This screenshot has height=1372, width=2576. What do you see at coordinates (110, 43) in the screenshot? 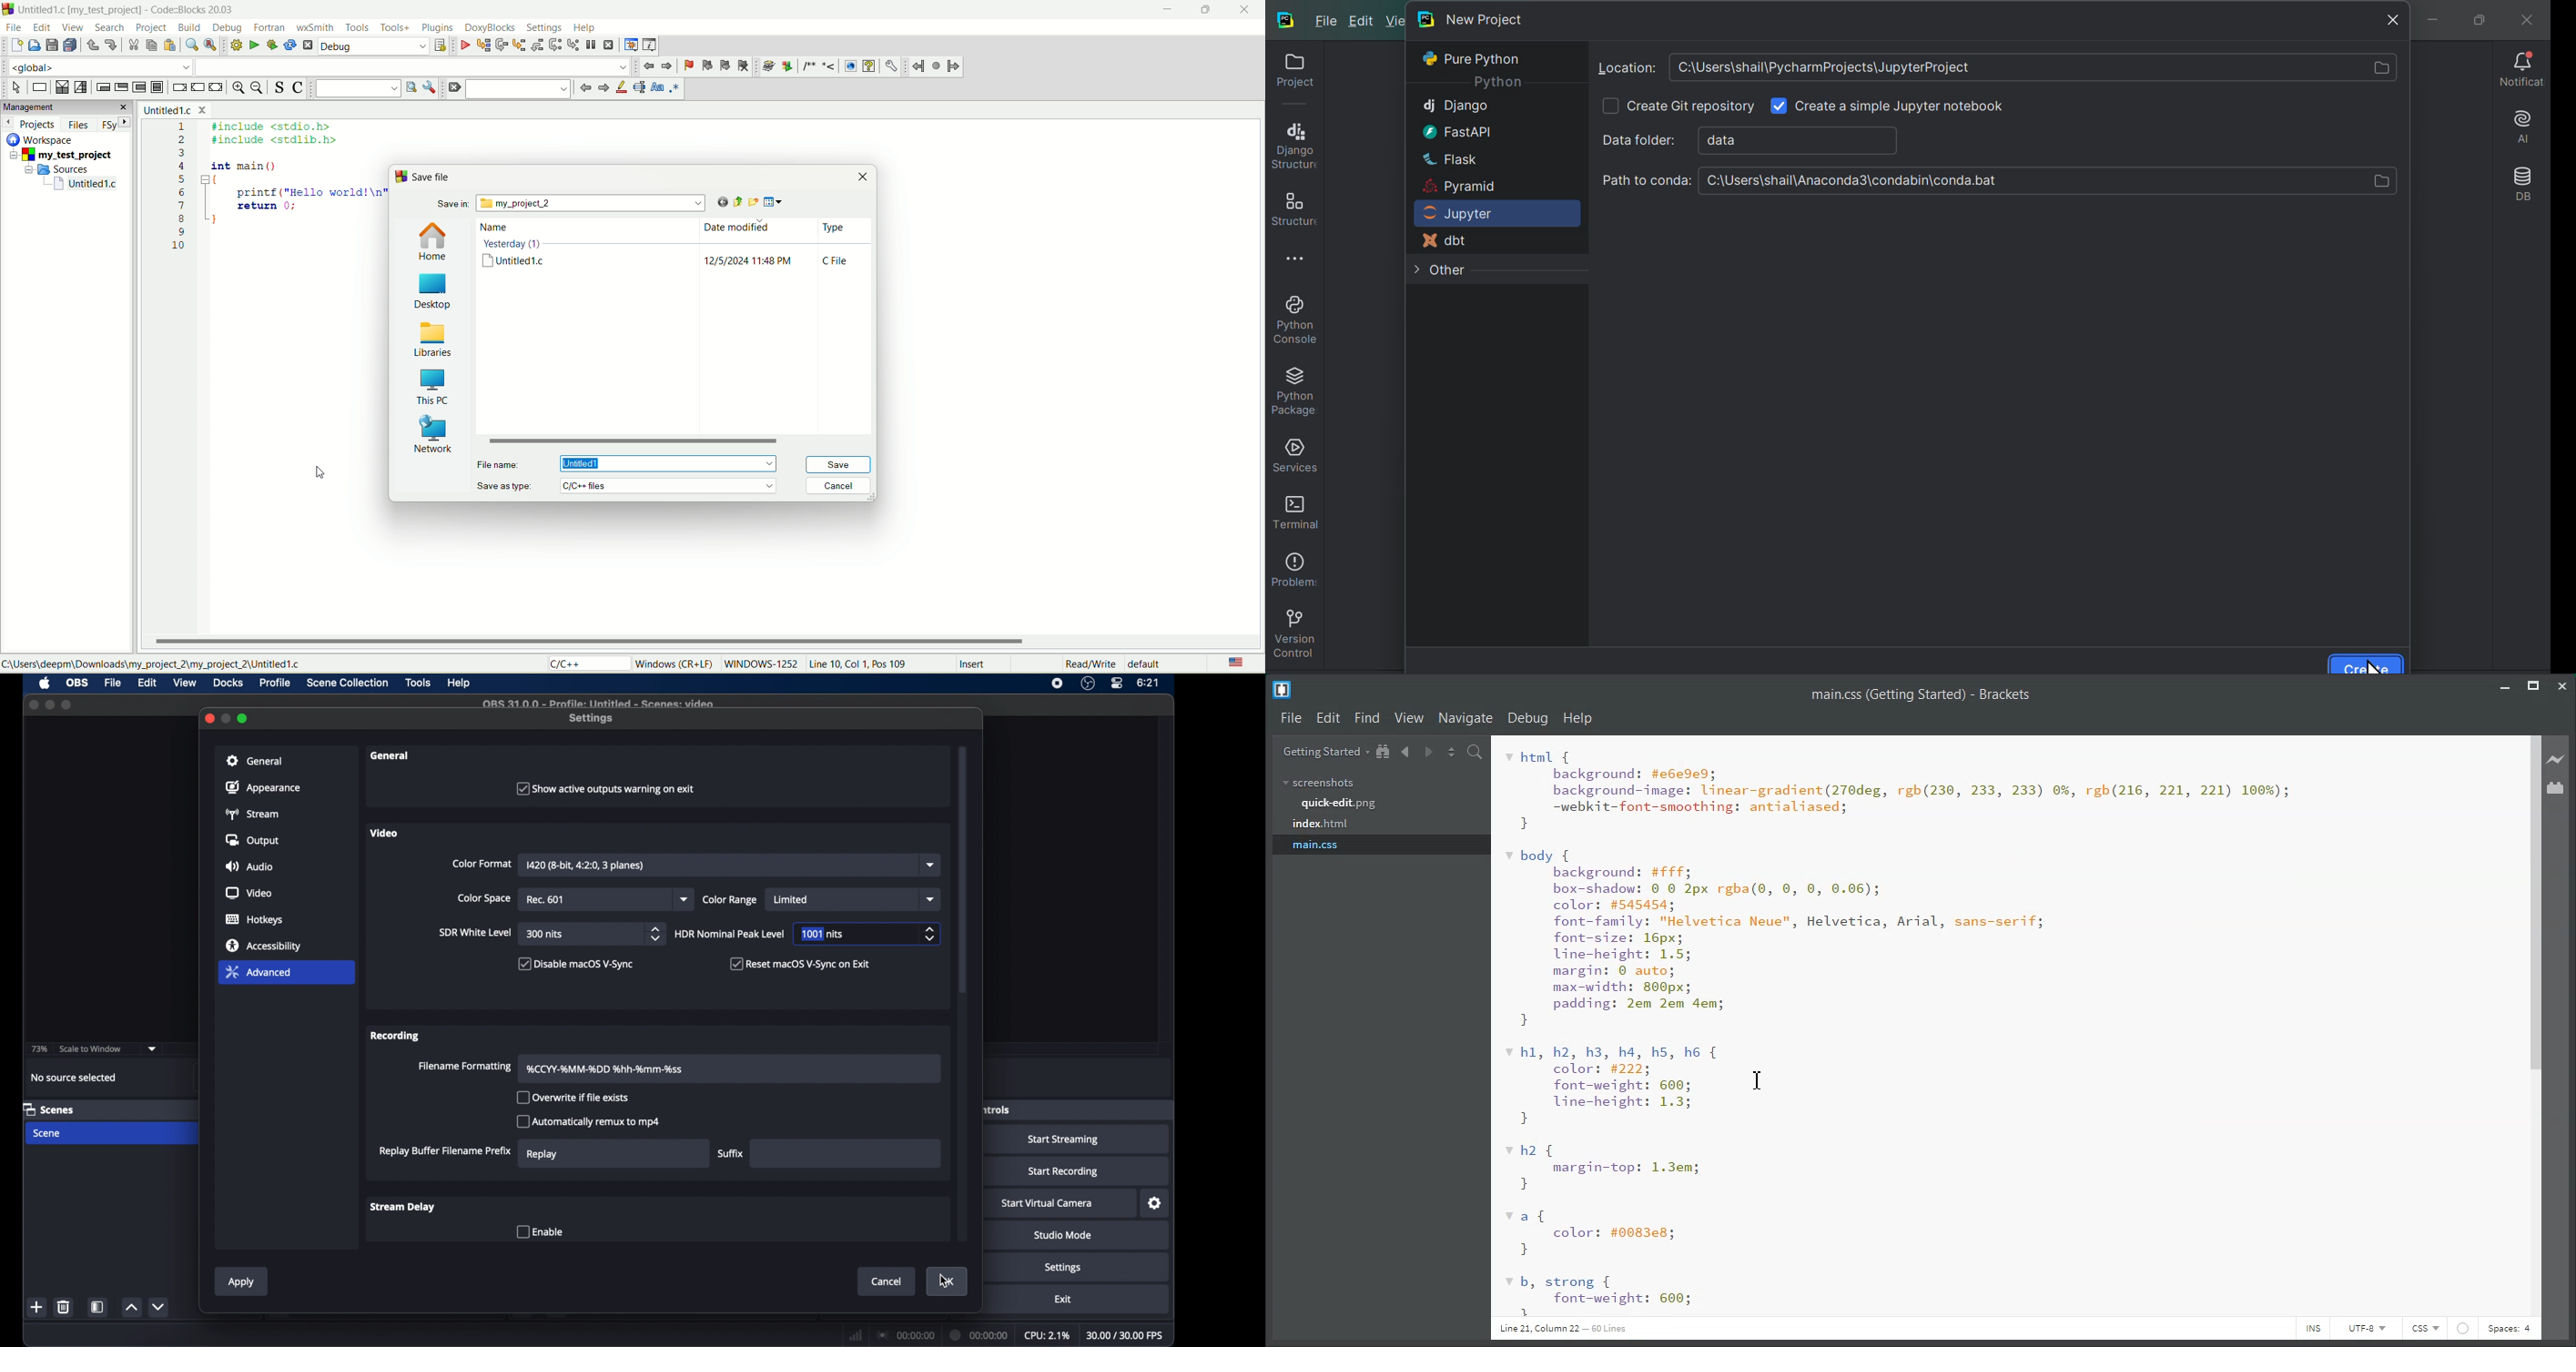
I see `redo` at bounding box center [110, 43].